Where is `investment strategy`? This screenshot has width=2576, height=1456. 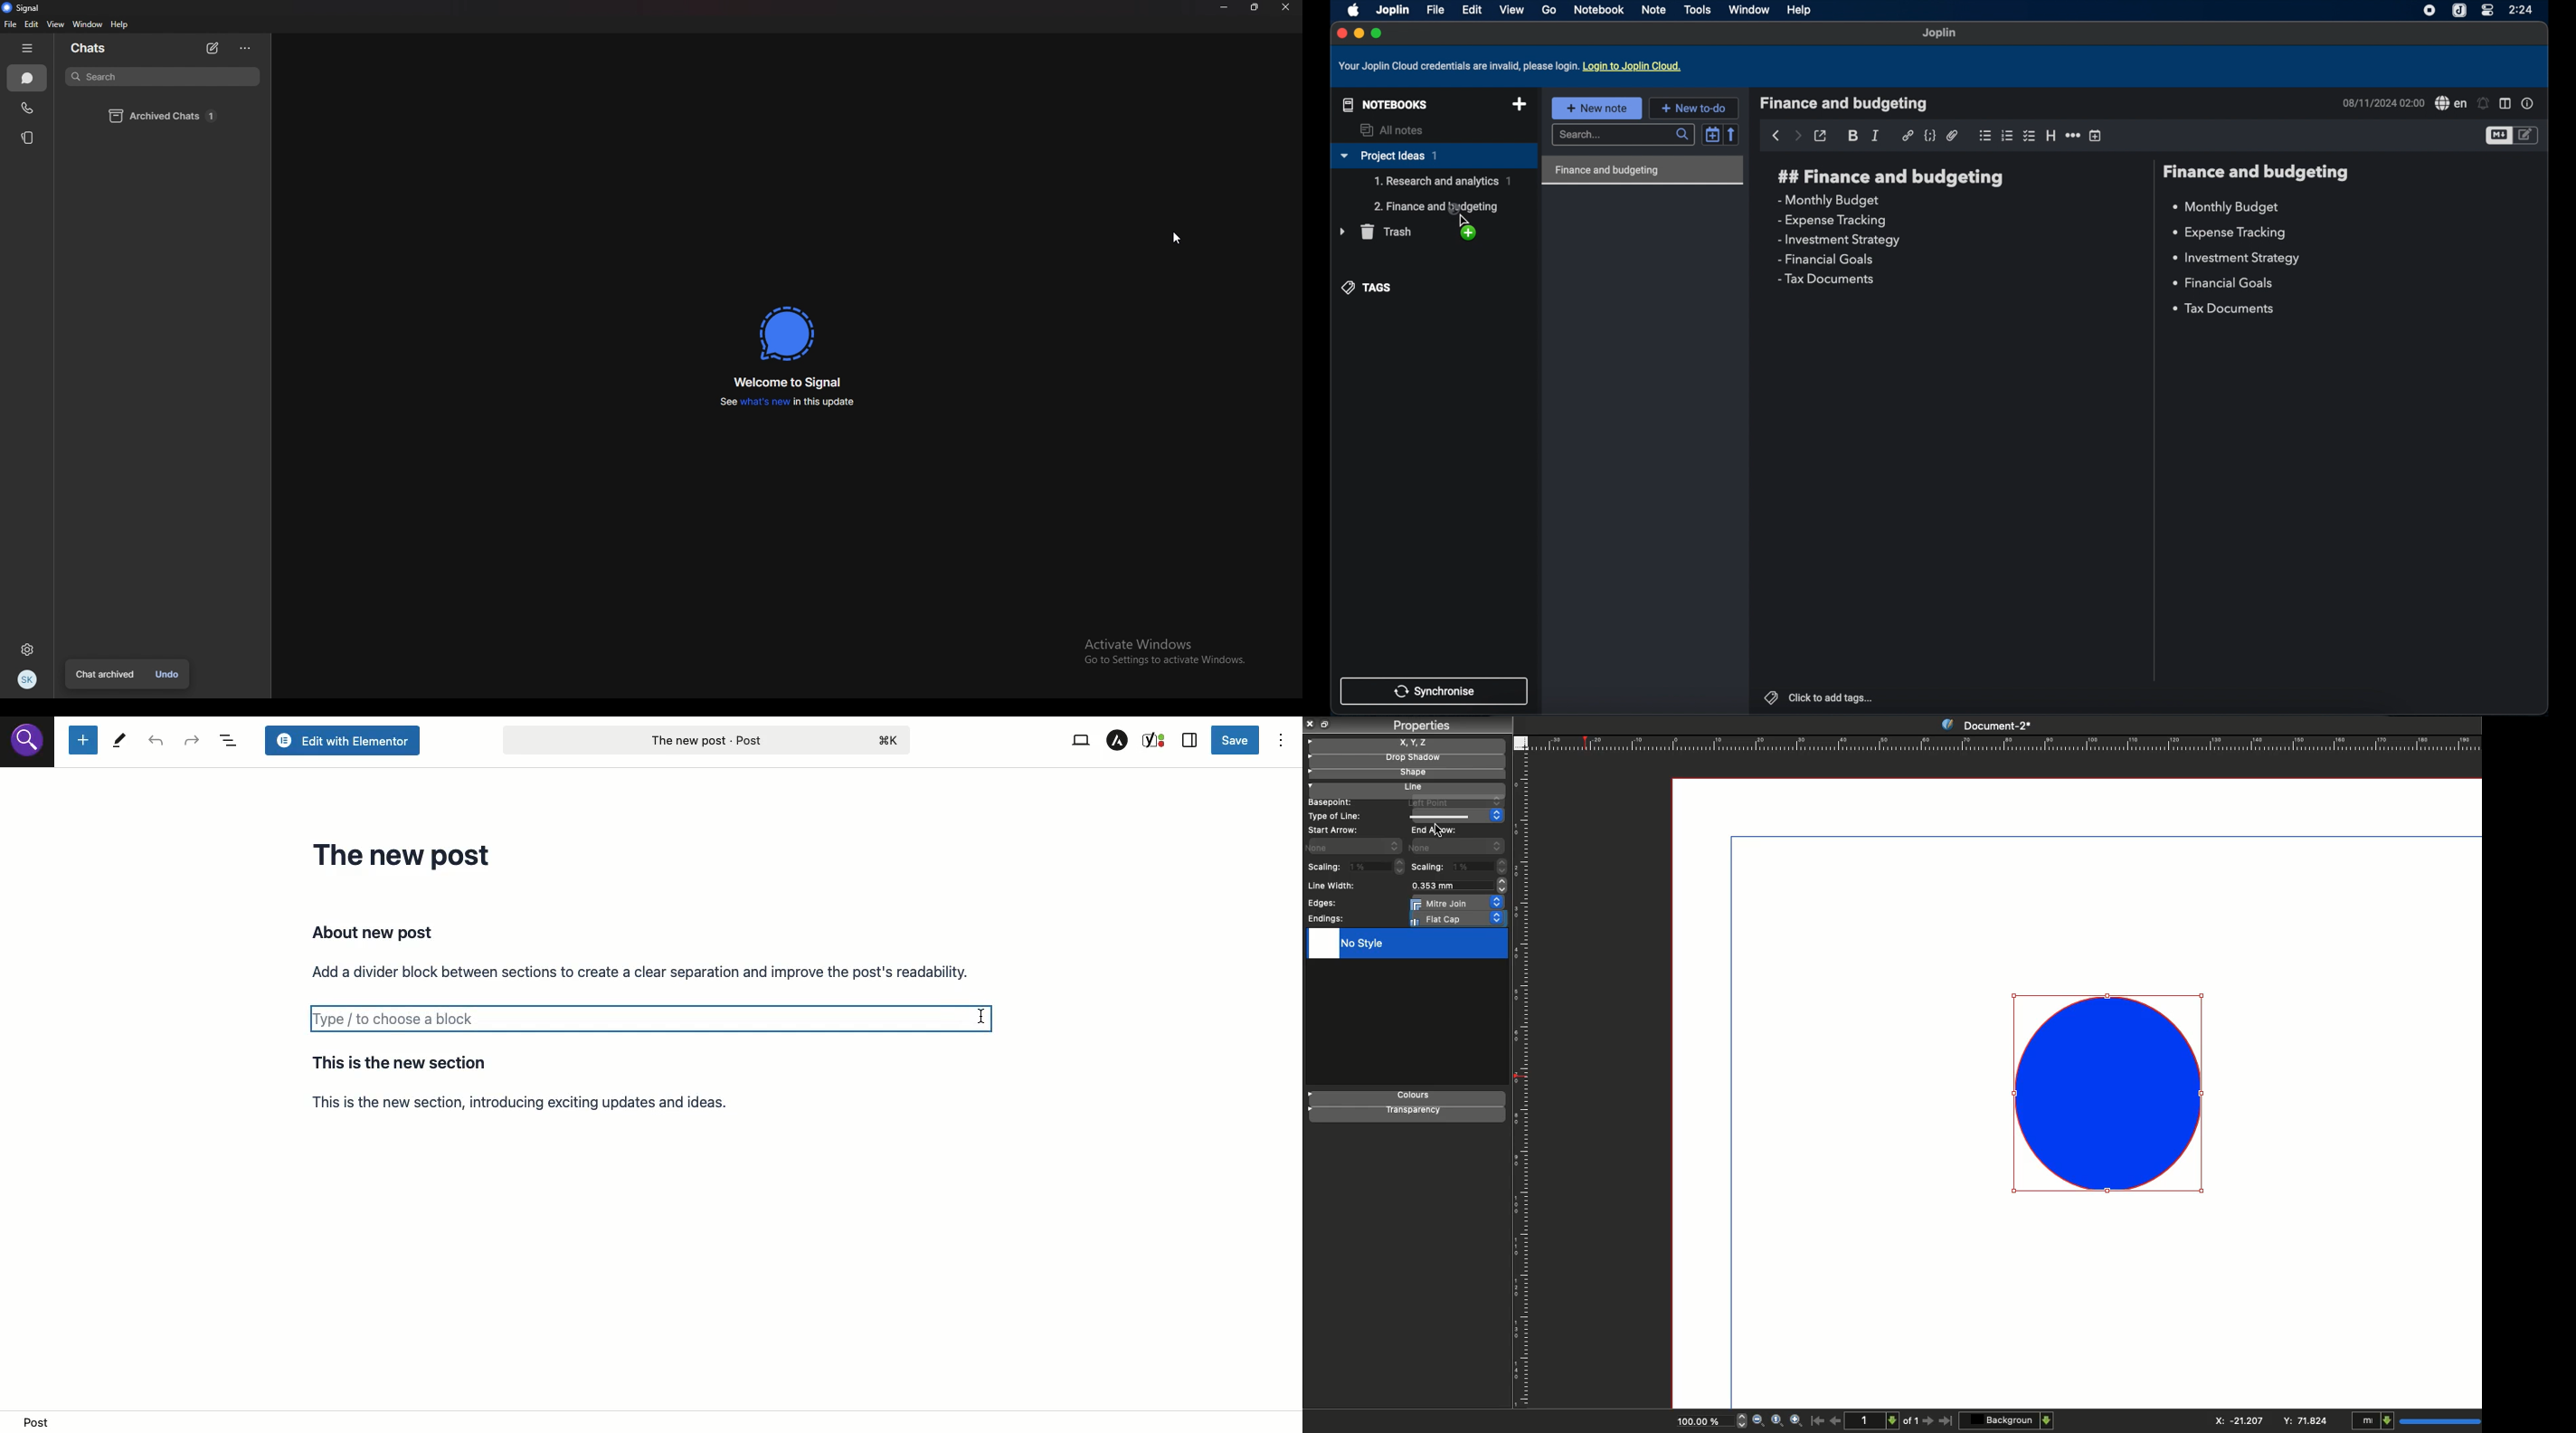 investment strategy is located at coordinates (1840, 240).